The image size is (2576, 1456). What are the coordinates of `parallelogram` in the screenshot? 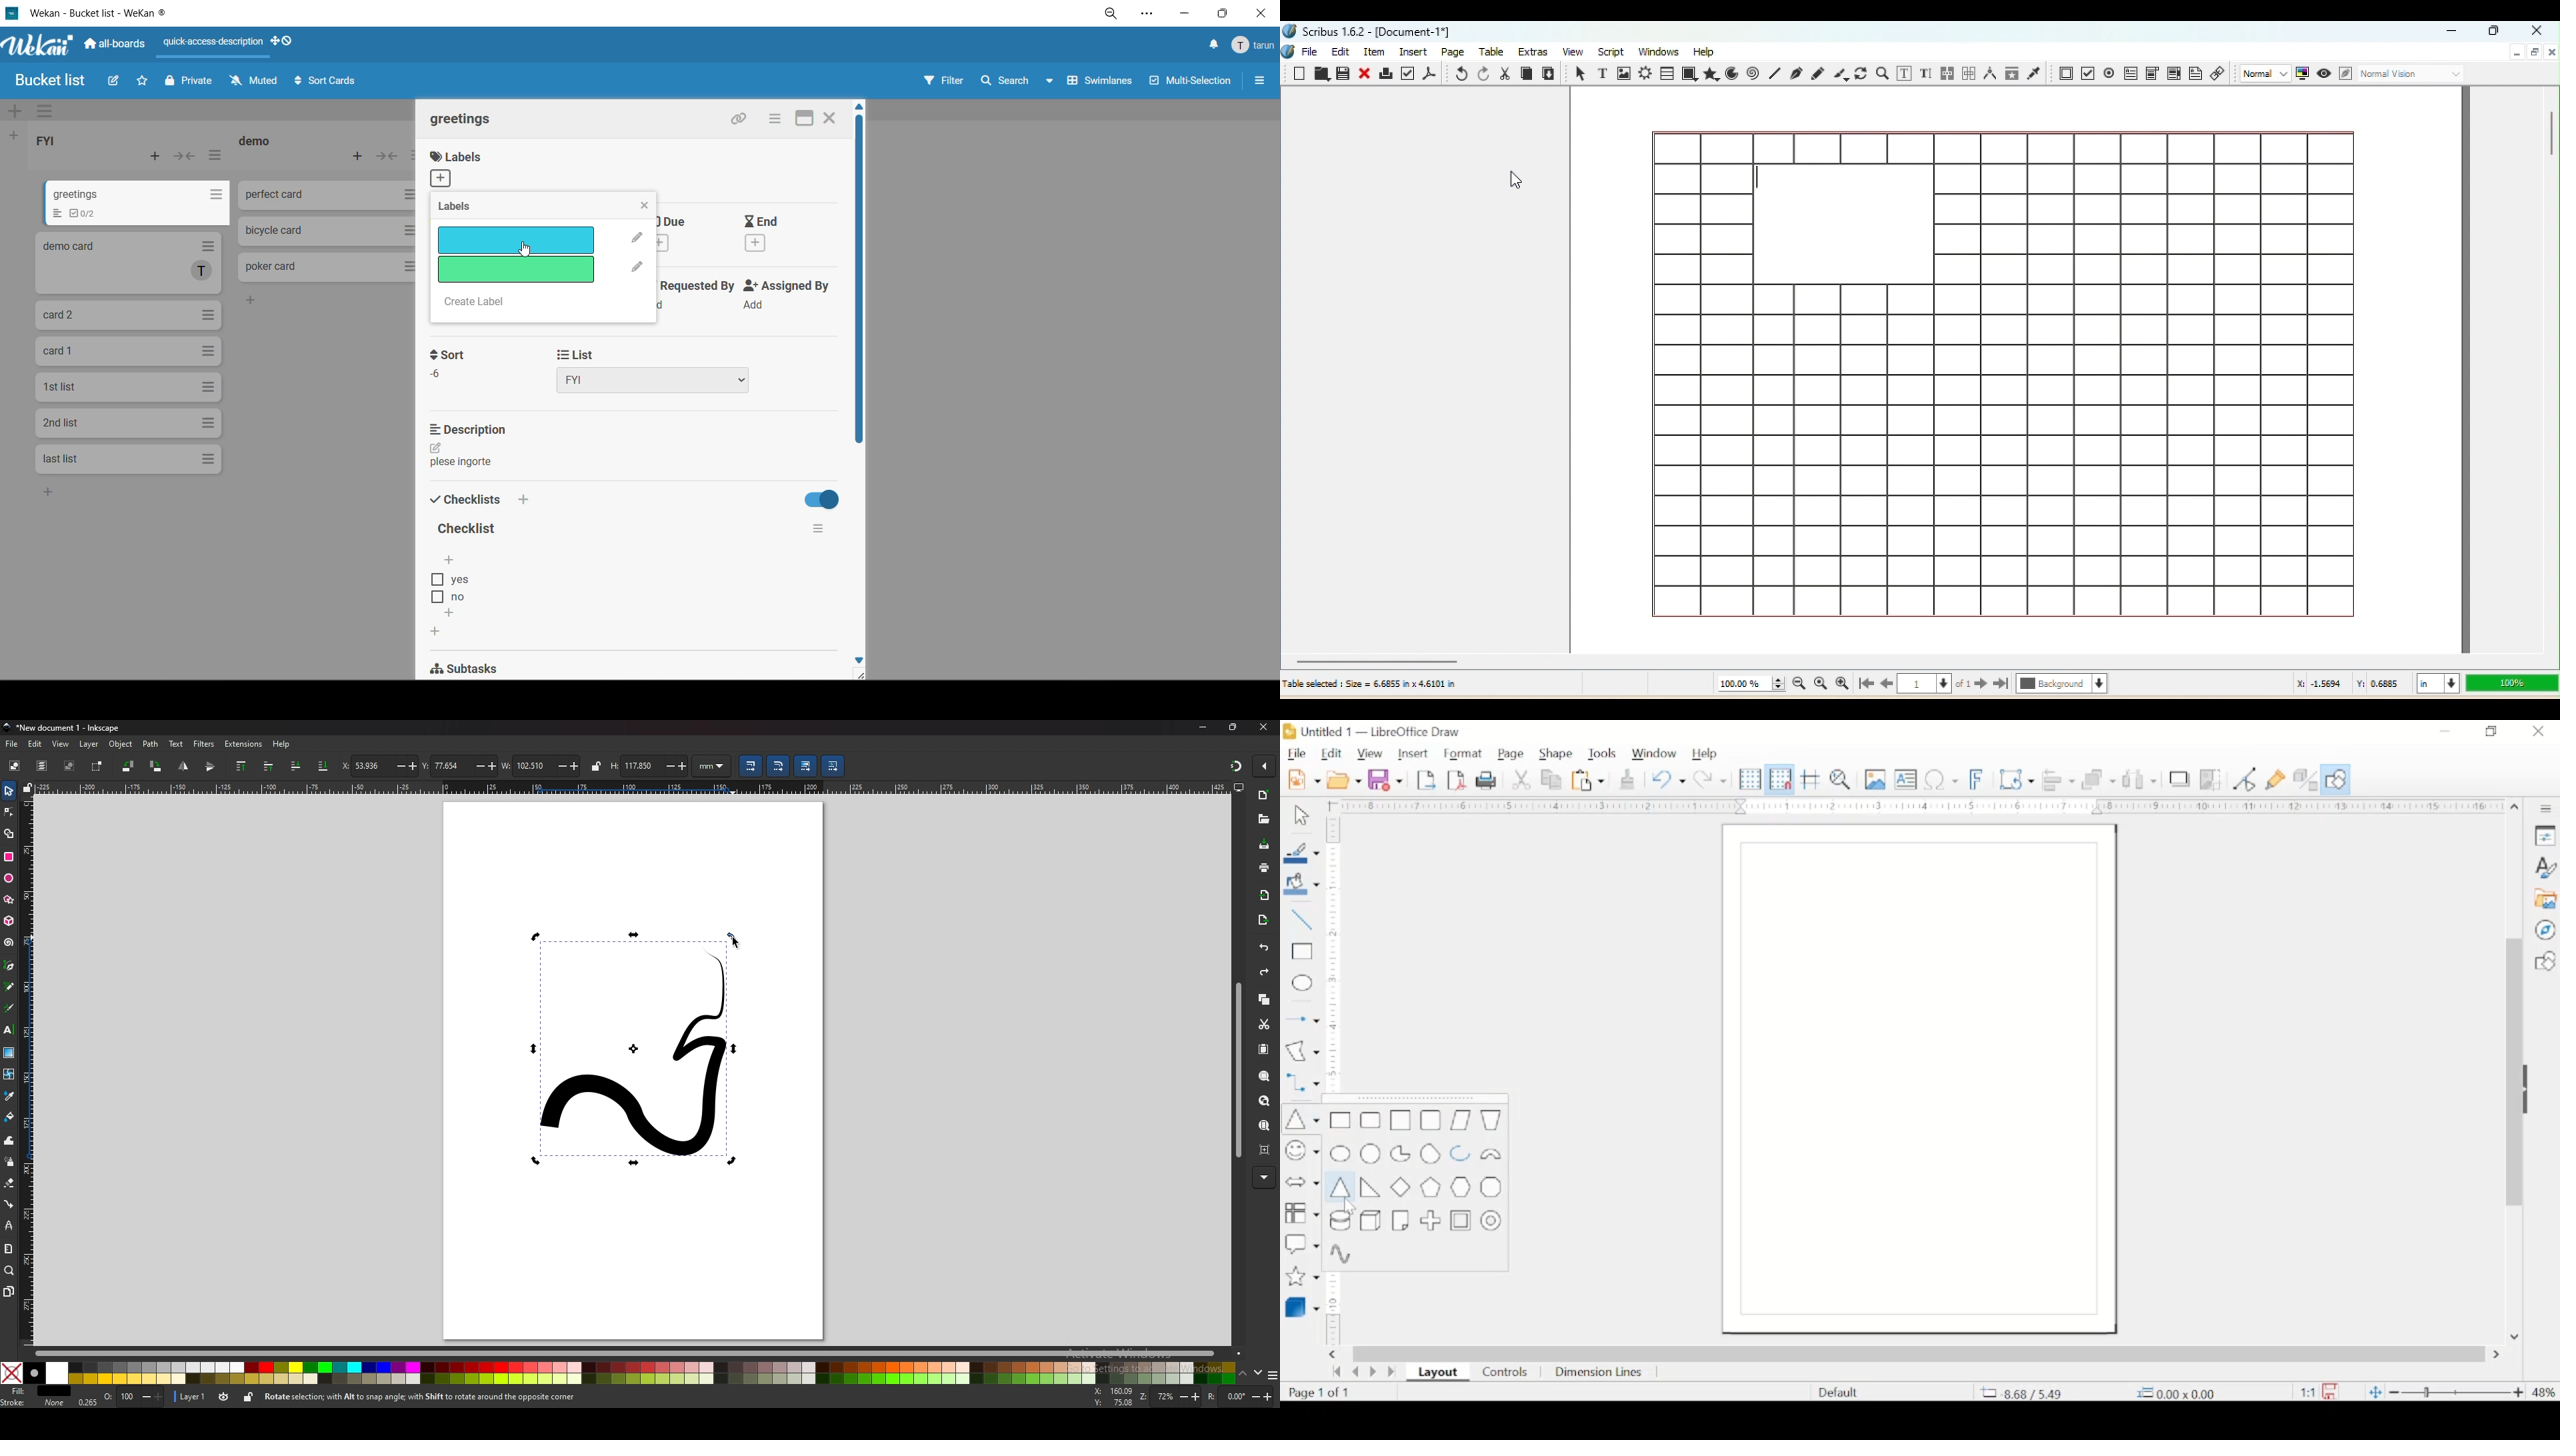 It's located at (1462, 1121).